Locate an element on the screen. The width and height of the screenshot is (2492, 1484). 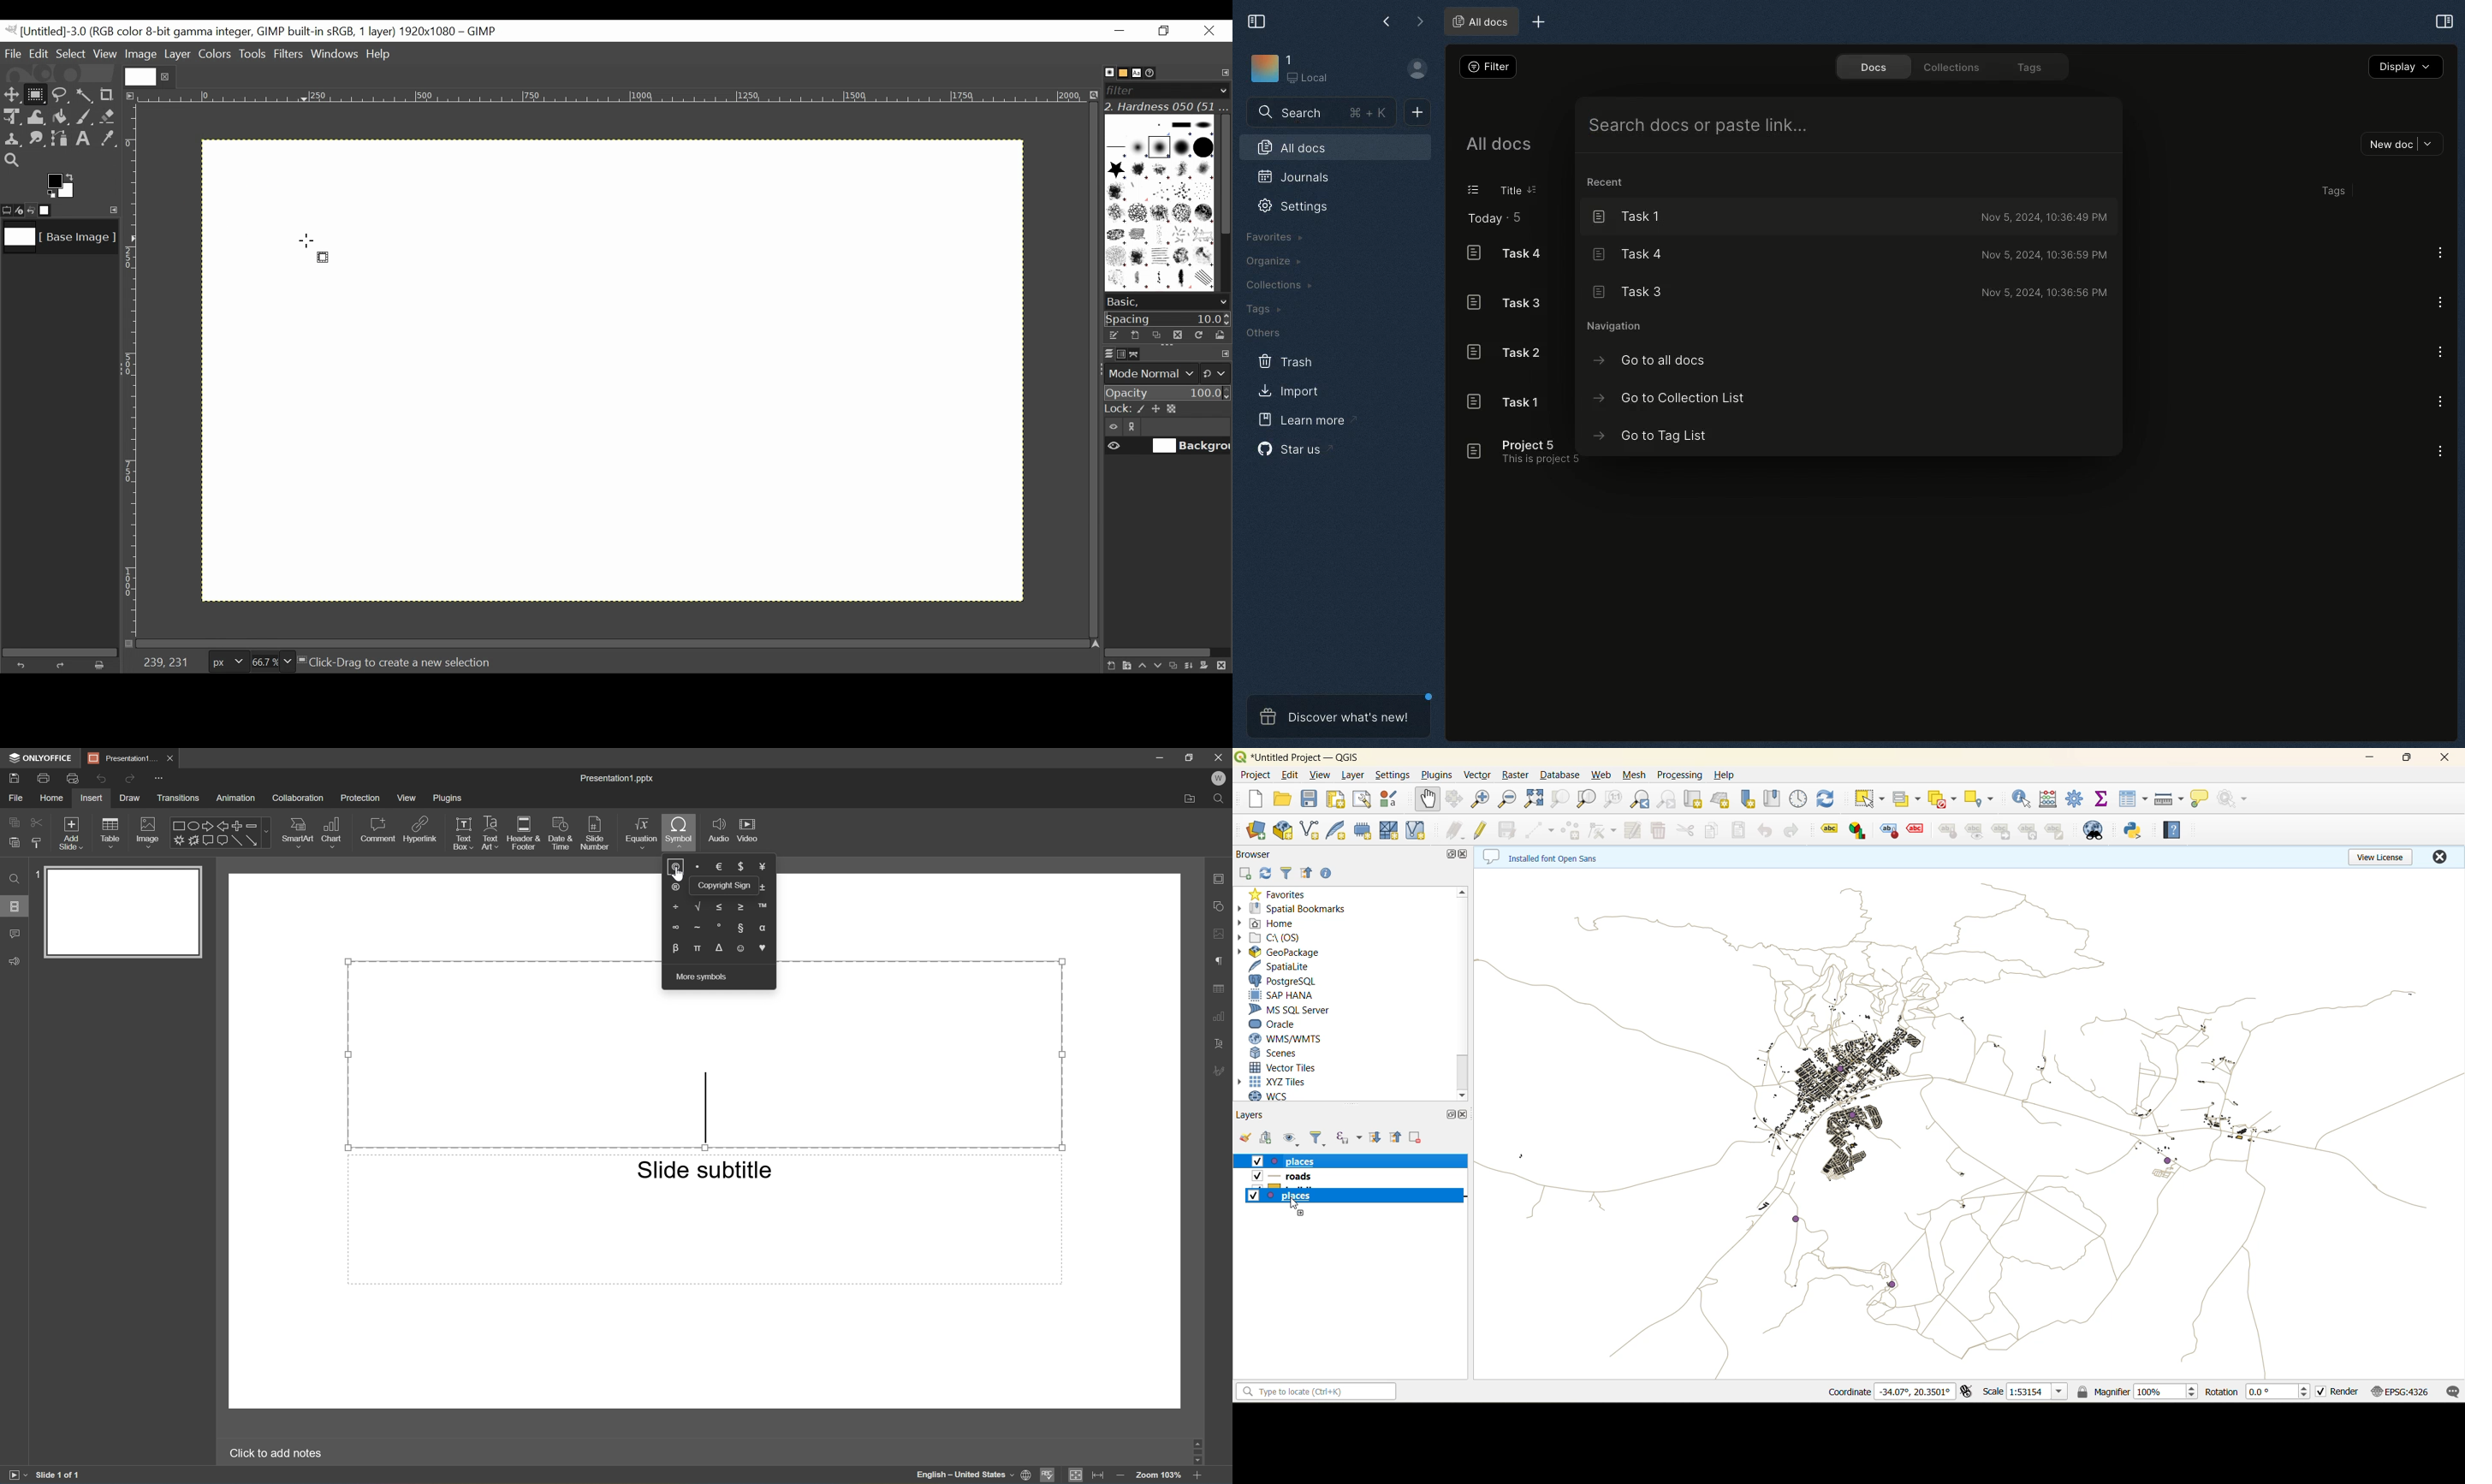
close is located at coordinates (167, 76).